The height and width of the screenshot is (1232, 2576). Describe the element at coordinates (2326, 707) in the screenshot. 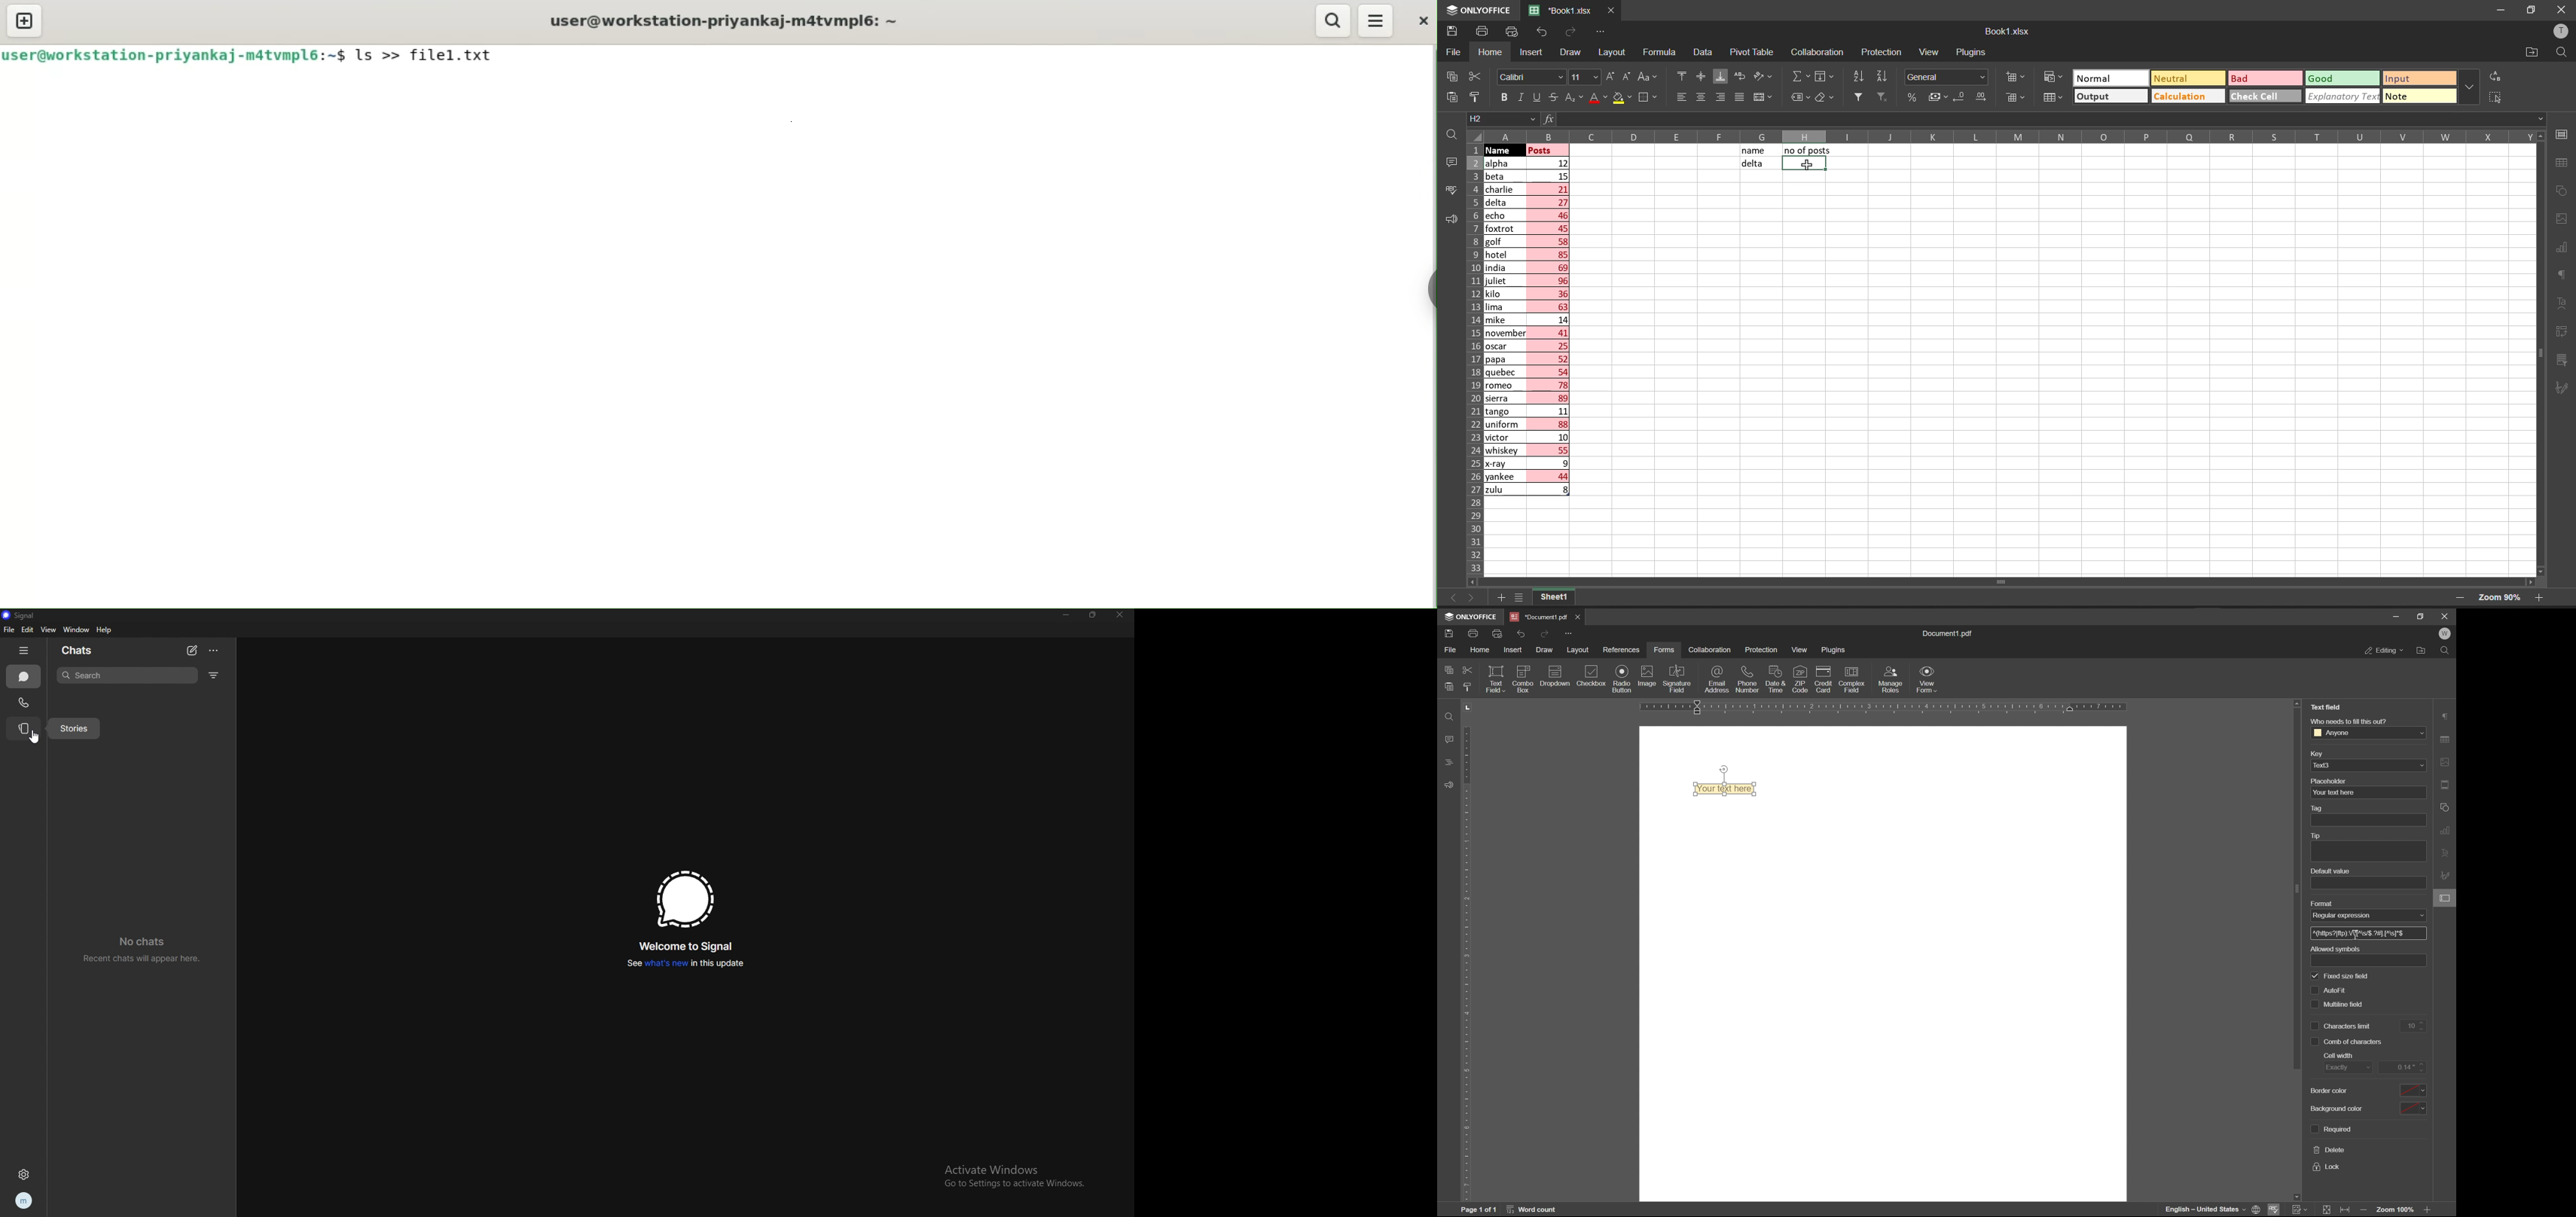

I see `text field` at that location.